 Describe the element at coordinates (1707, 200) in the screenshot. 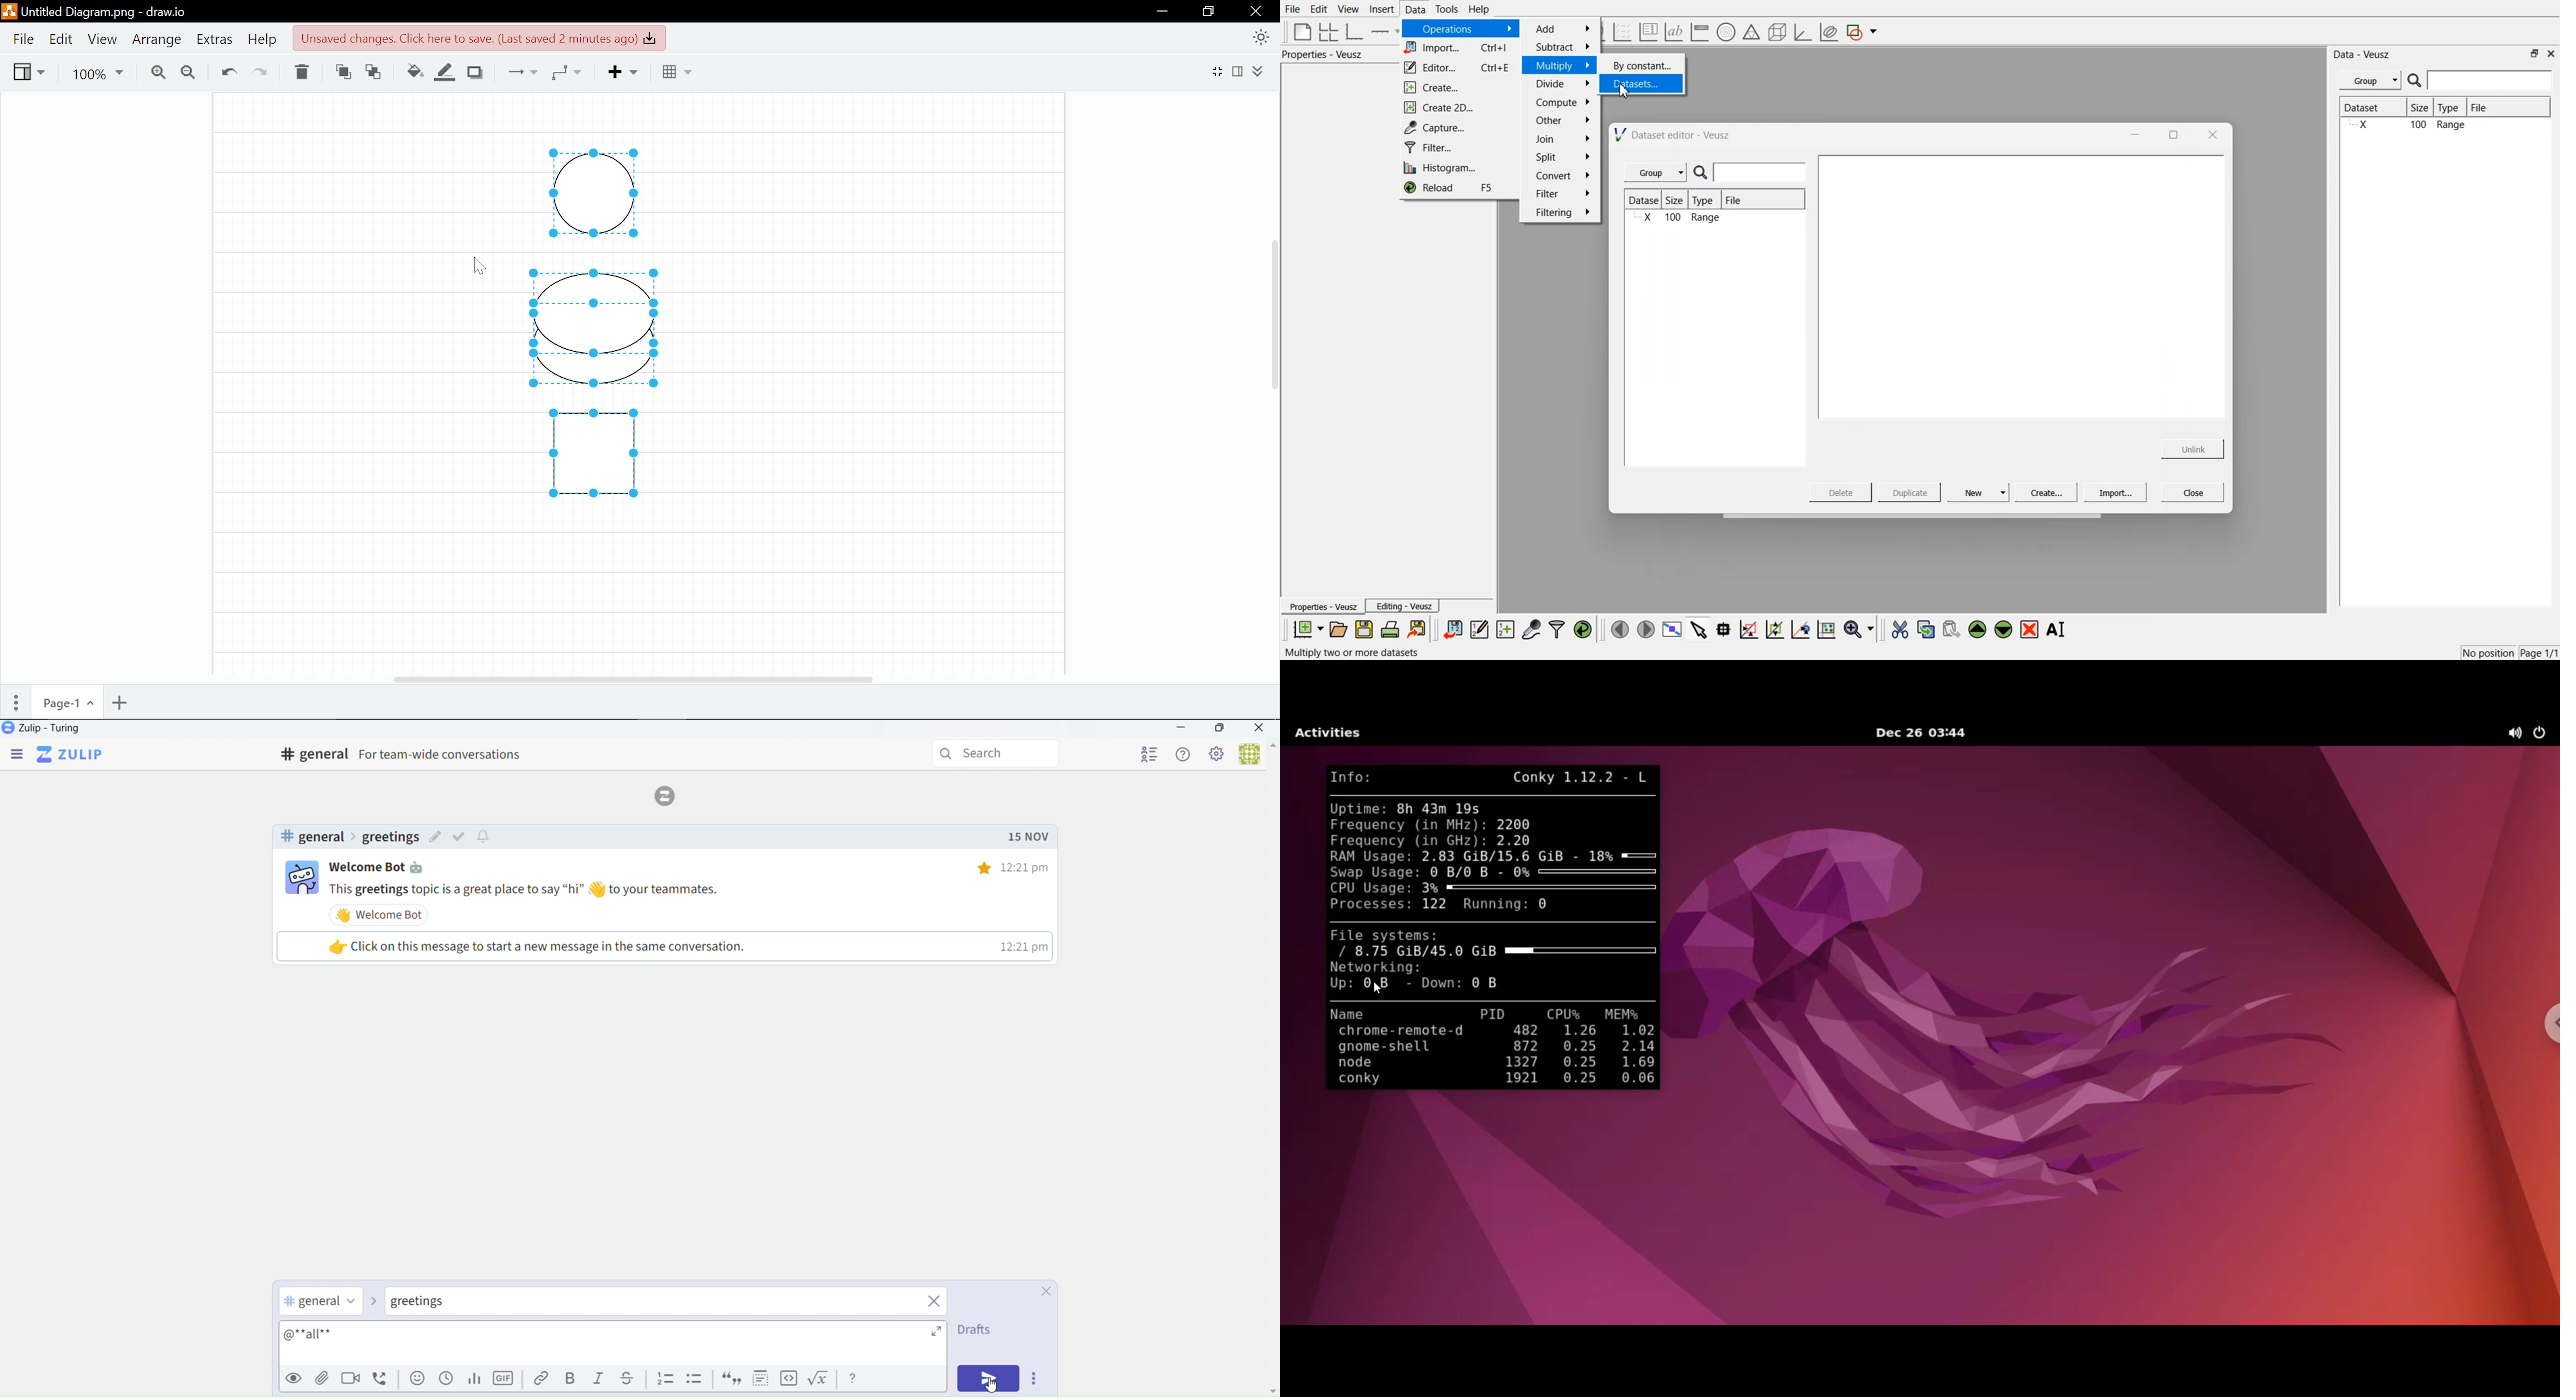

I see `Type` at that location.